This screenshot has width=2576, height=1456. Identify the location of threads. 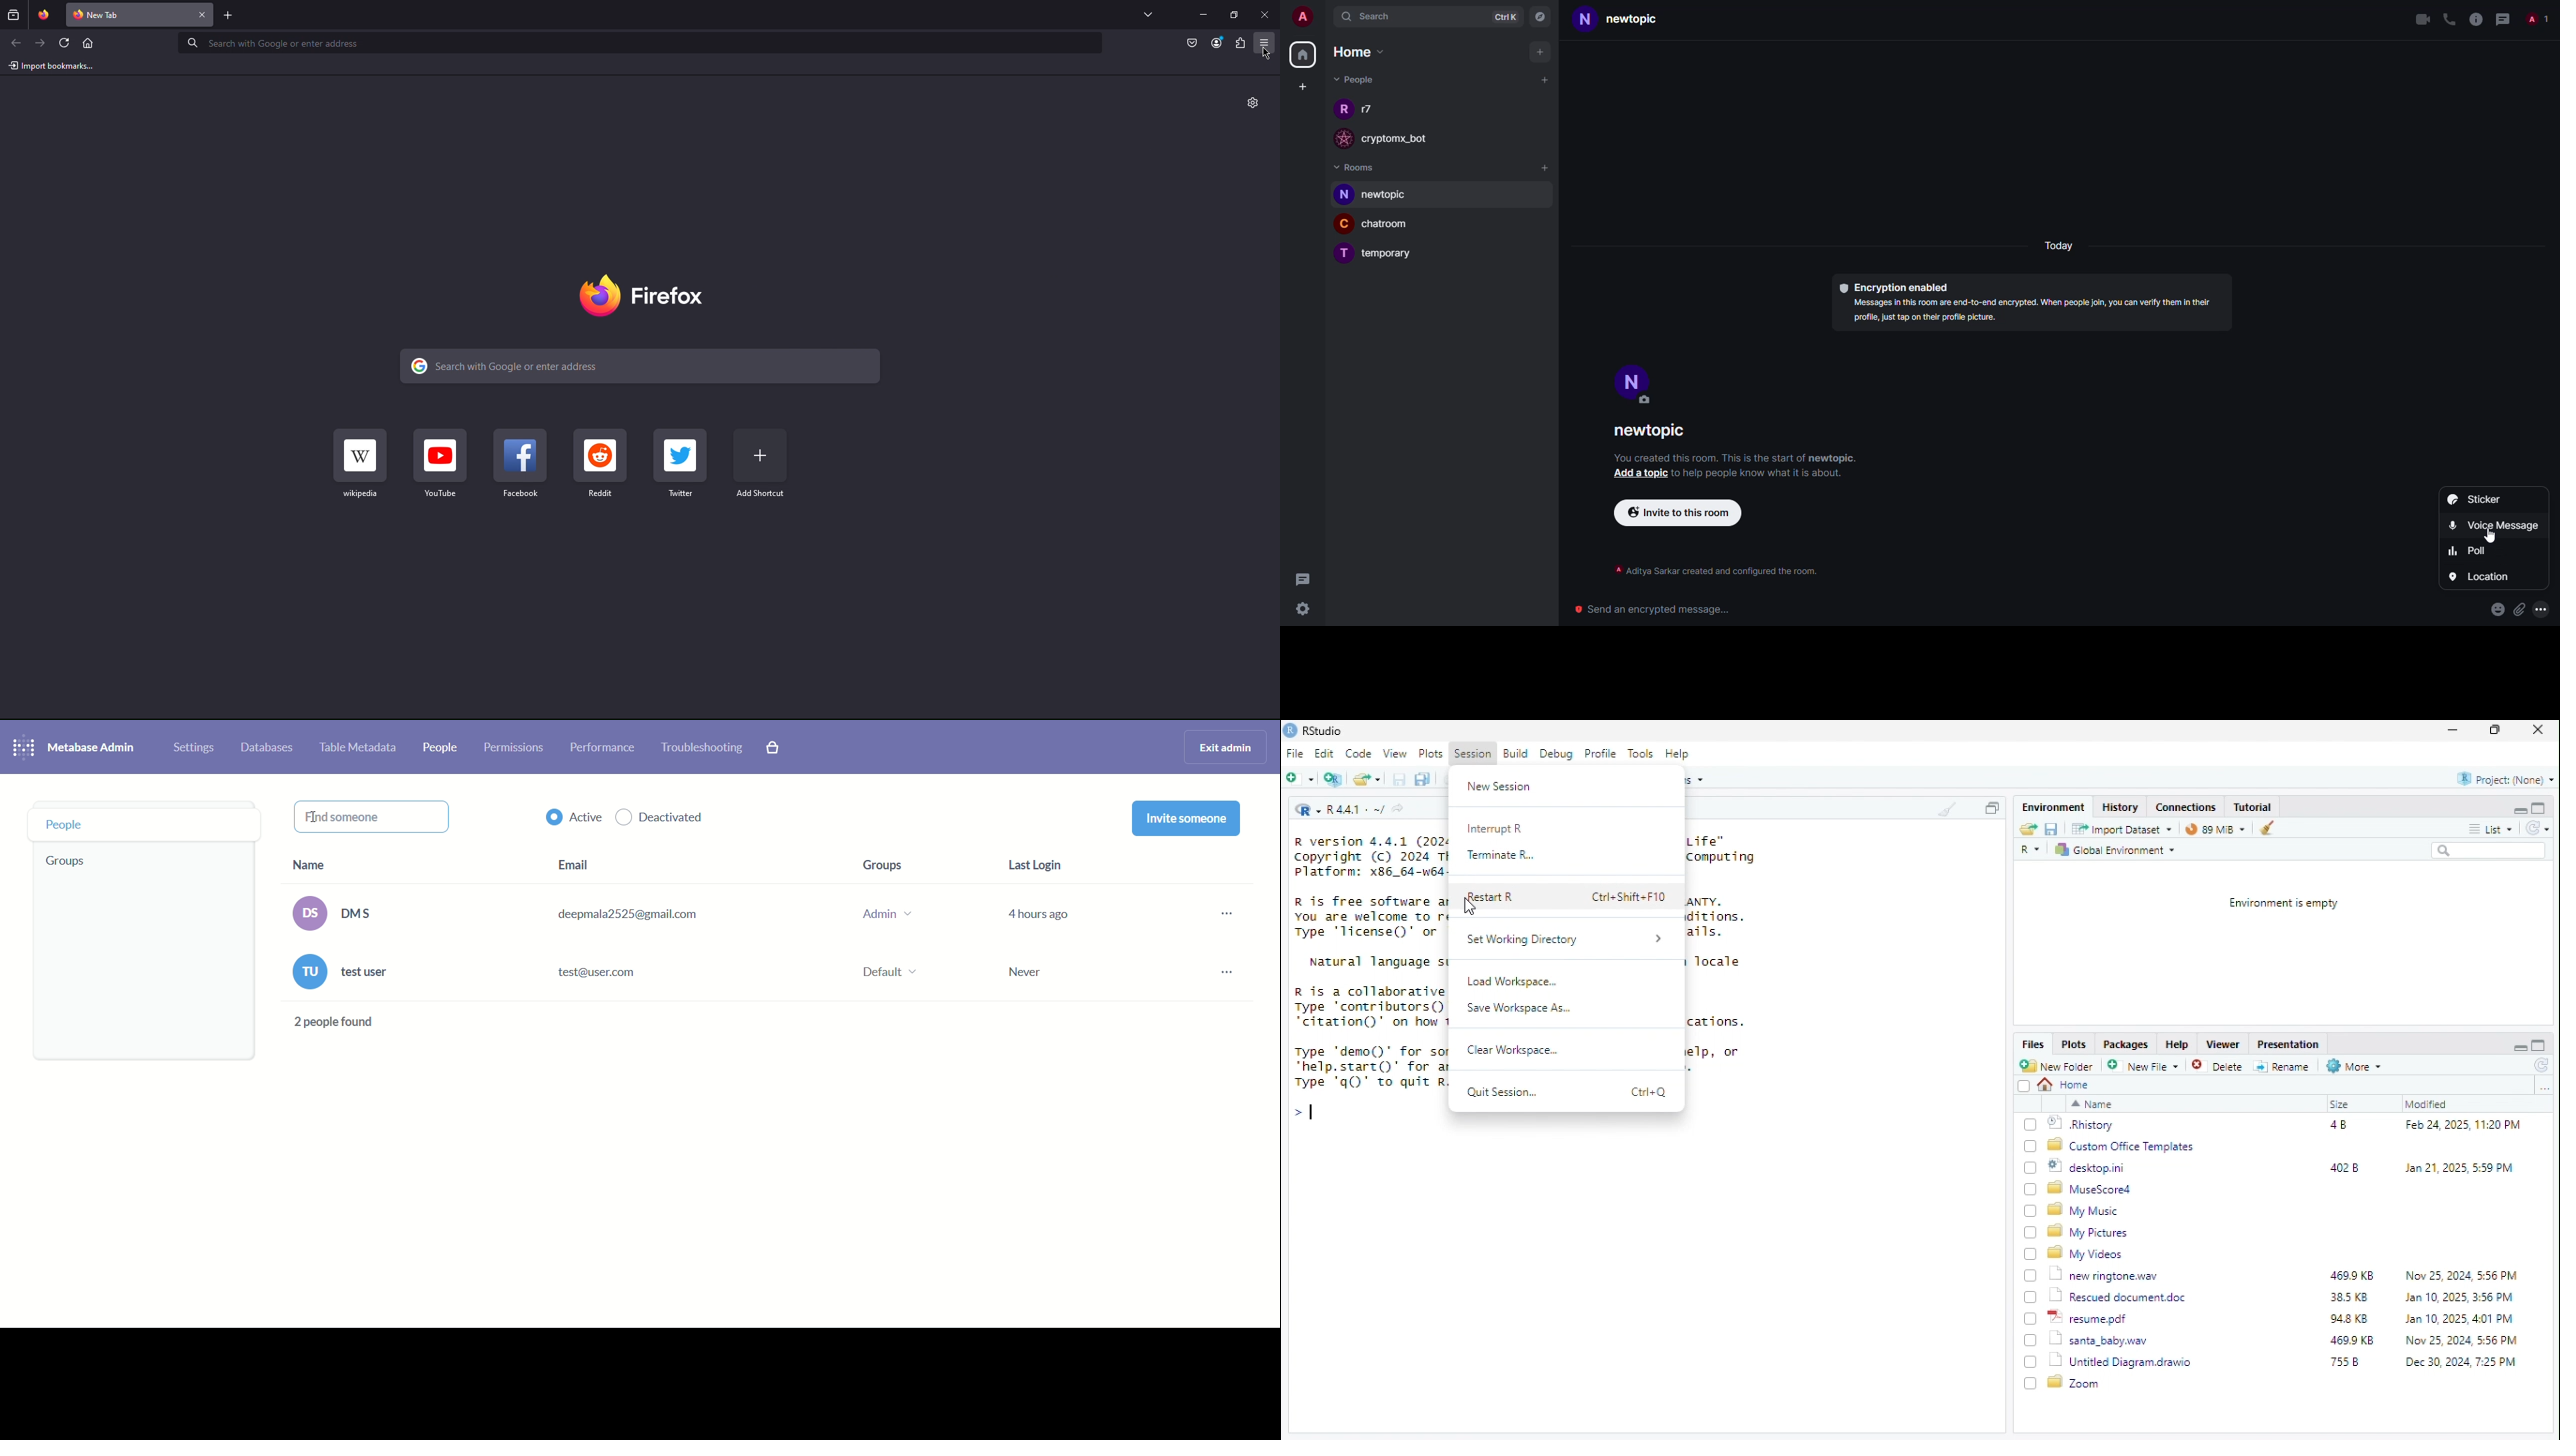
(2503, 19).